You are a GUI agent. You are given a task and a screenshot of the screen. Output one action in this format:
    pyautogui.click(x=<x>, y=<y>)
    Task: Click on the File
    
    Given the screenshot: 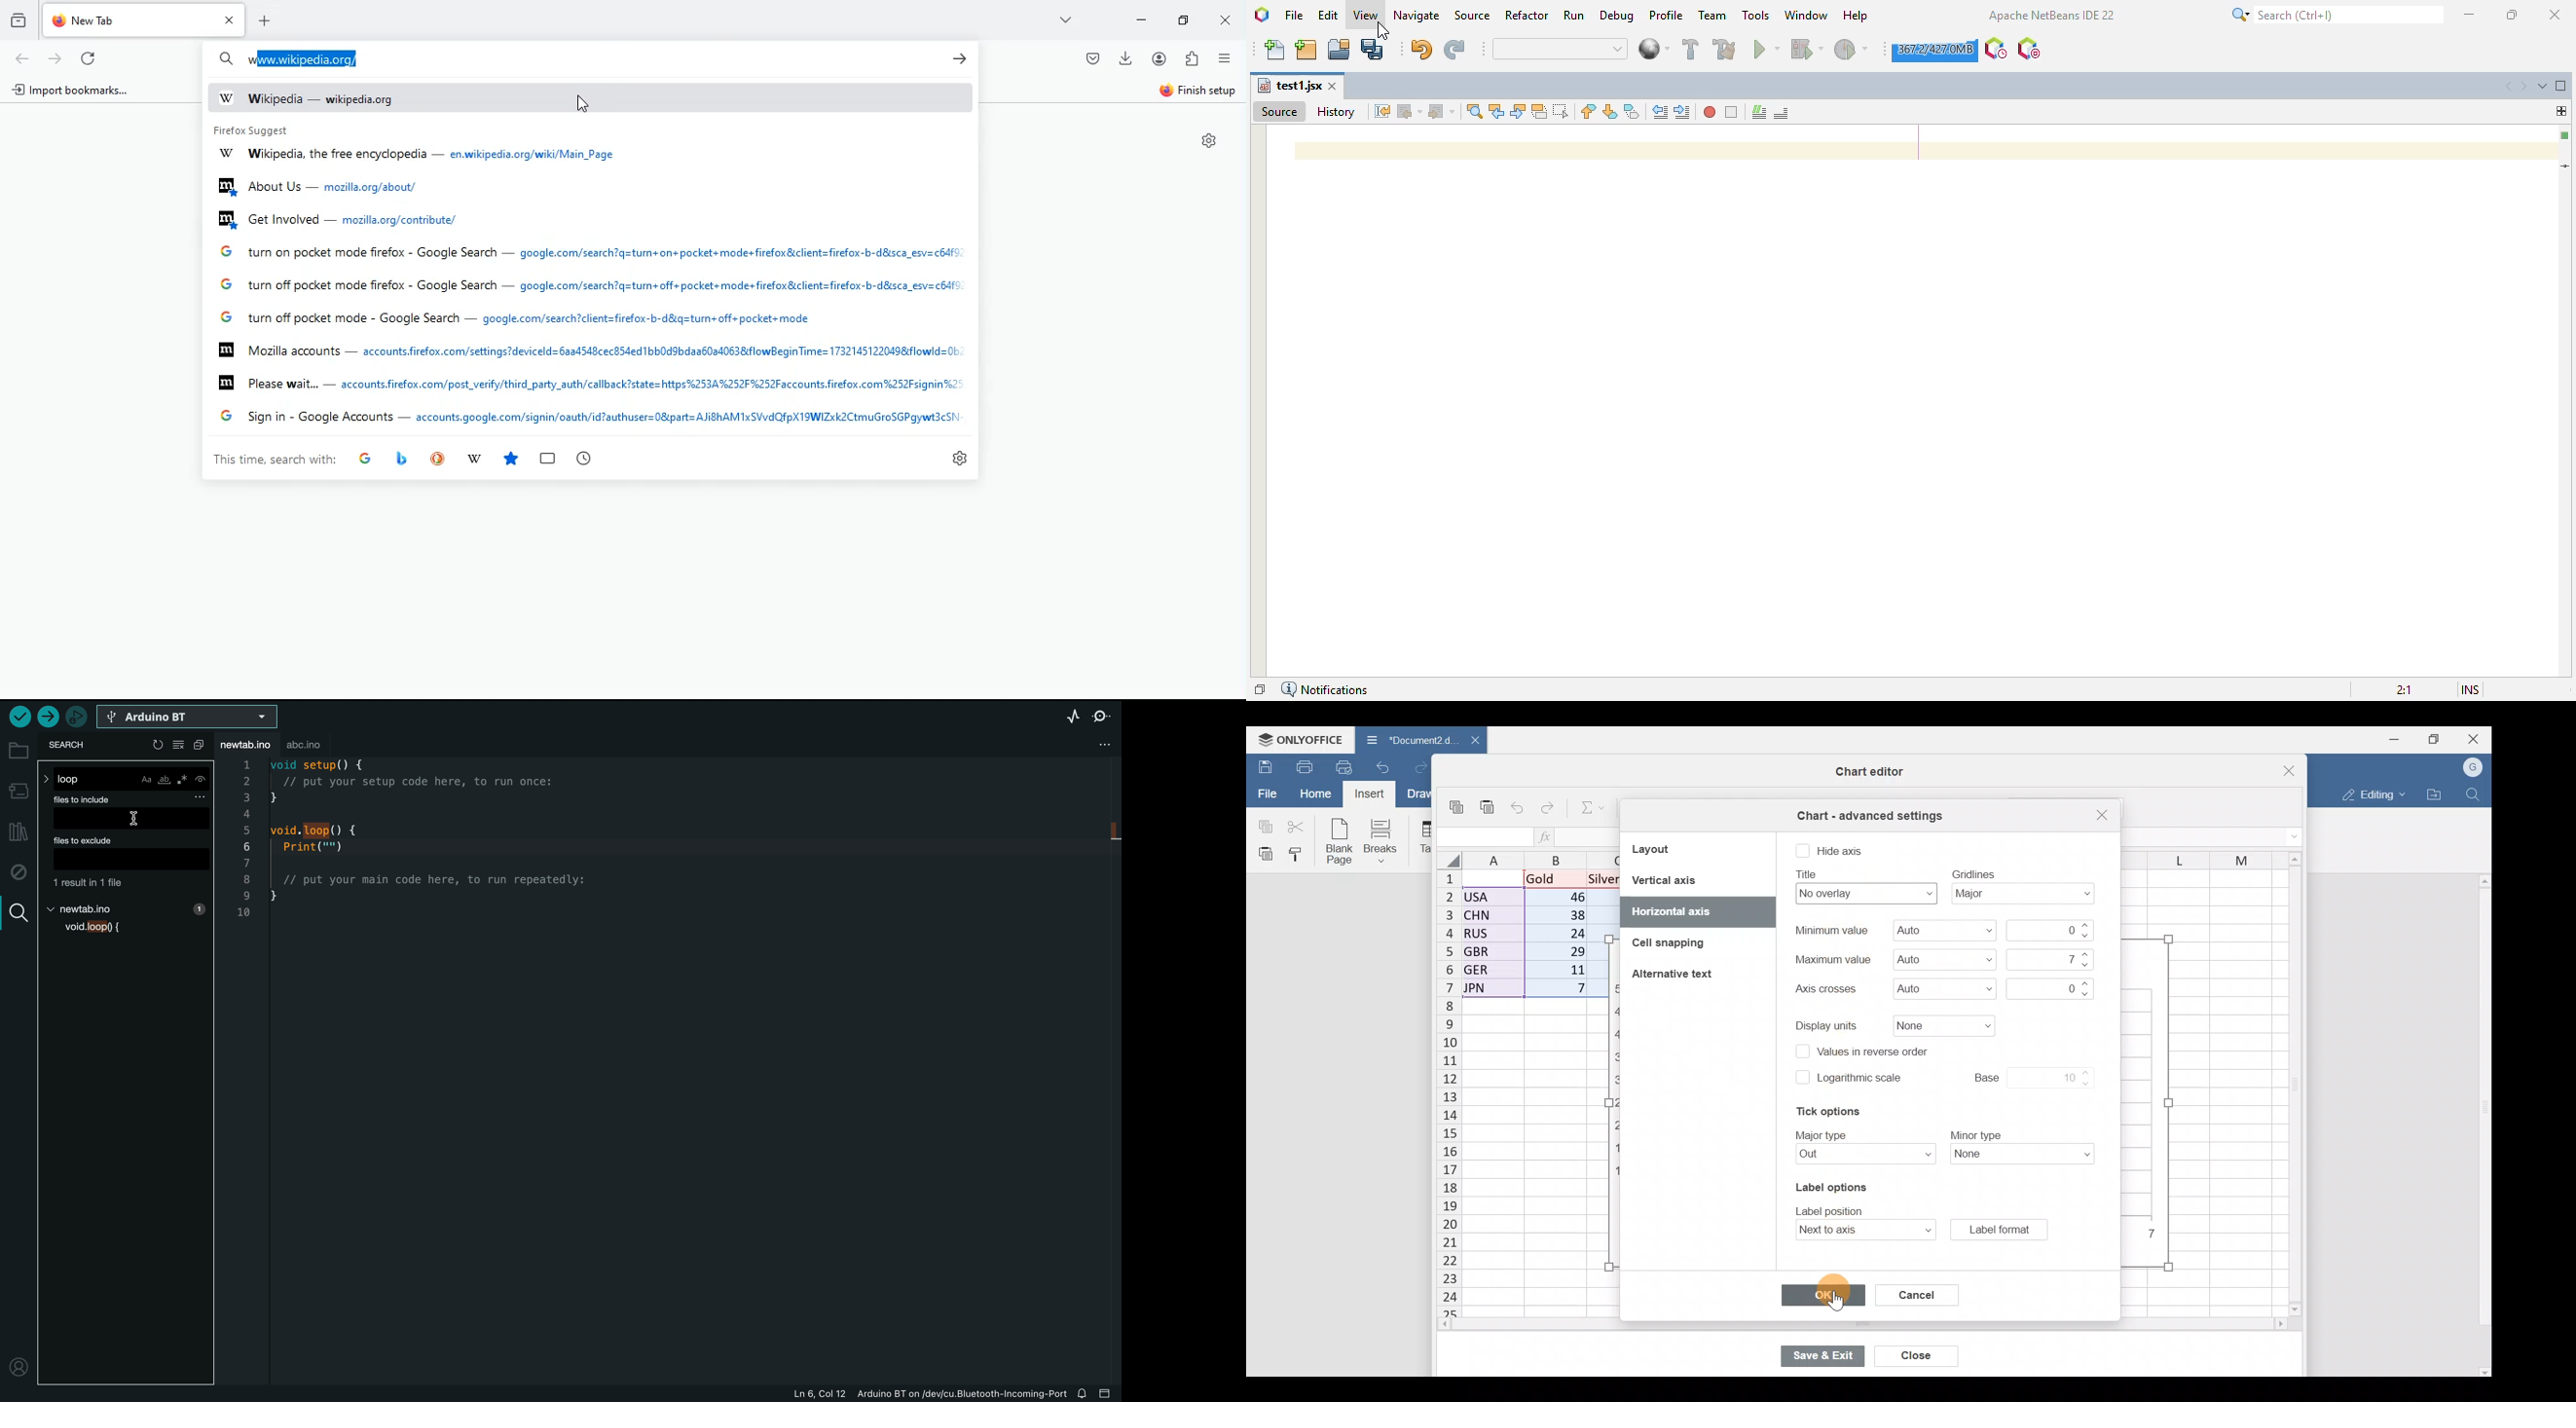 What is the action you would take?
    pyautogui.click(x=1266, y=794)
    